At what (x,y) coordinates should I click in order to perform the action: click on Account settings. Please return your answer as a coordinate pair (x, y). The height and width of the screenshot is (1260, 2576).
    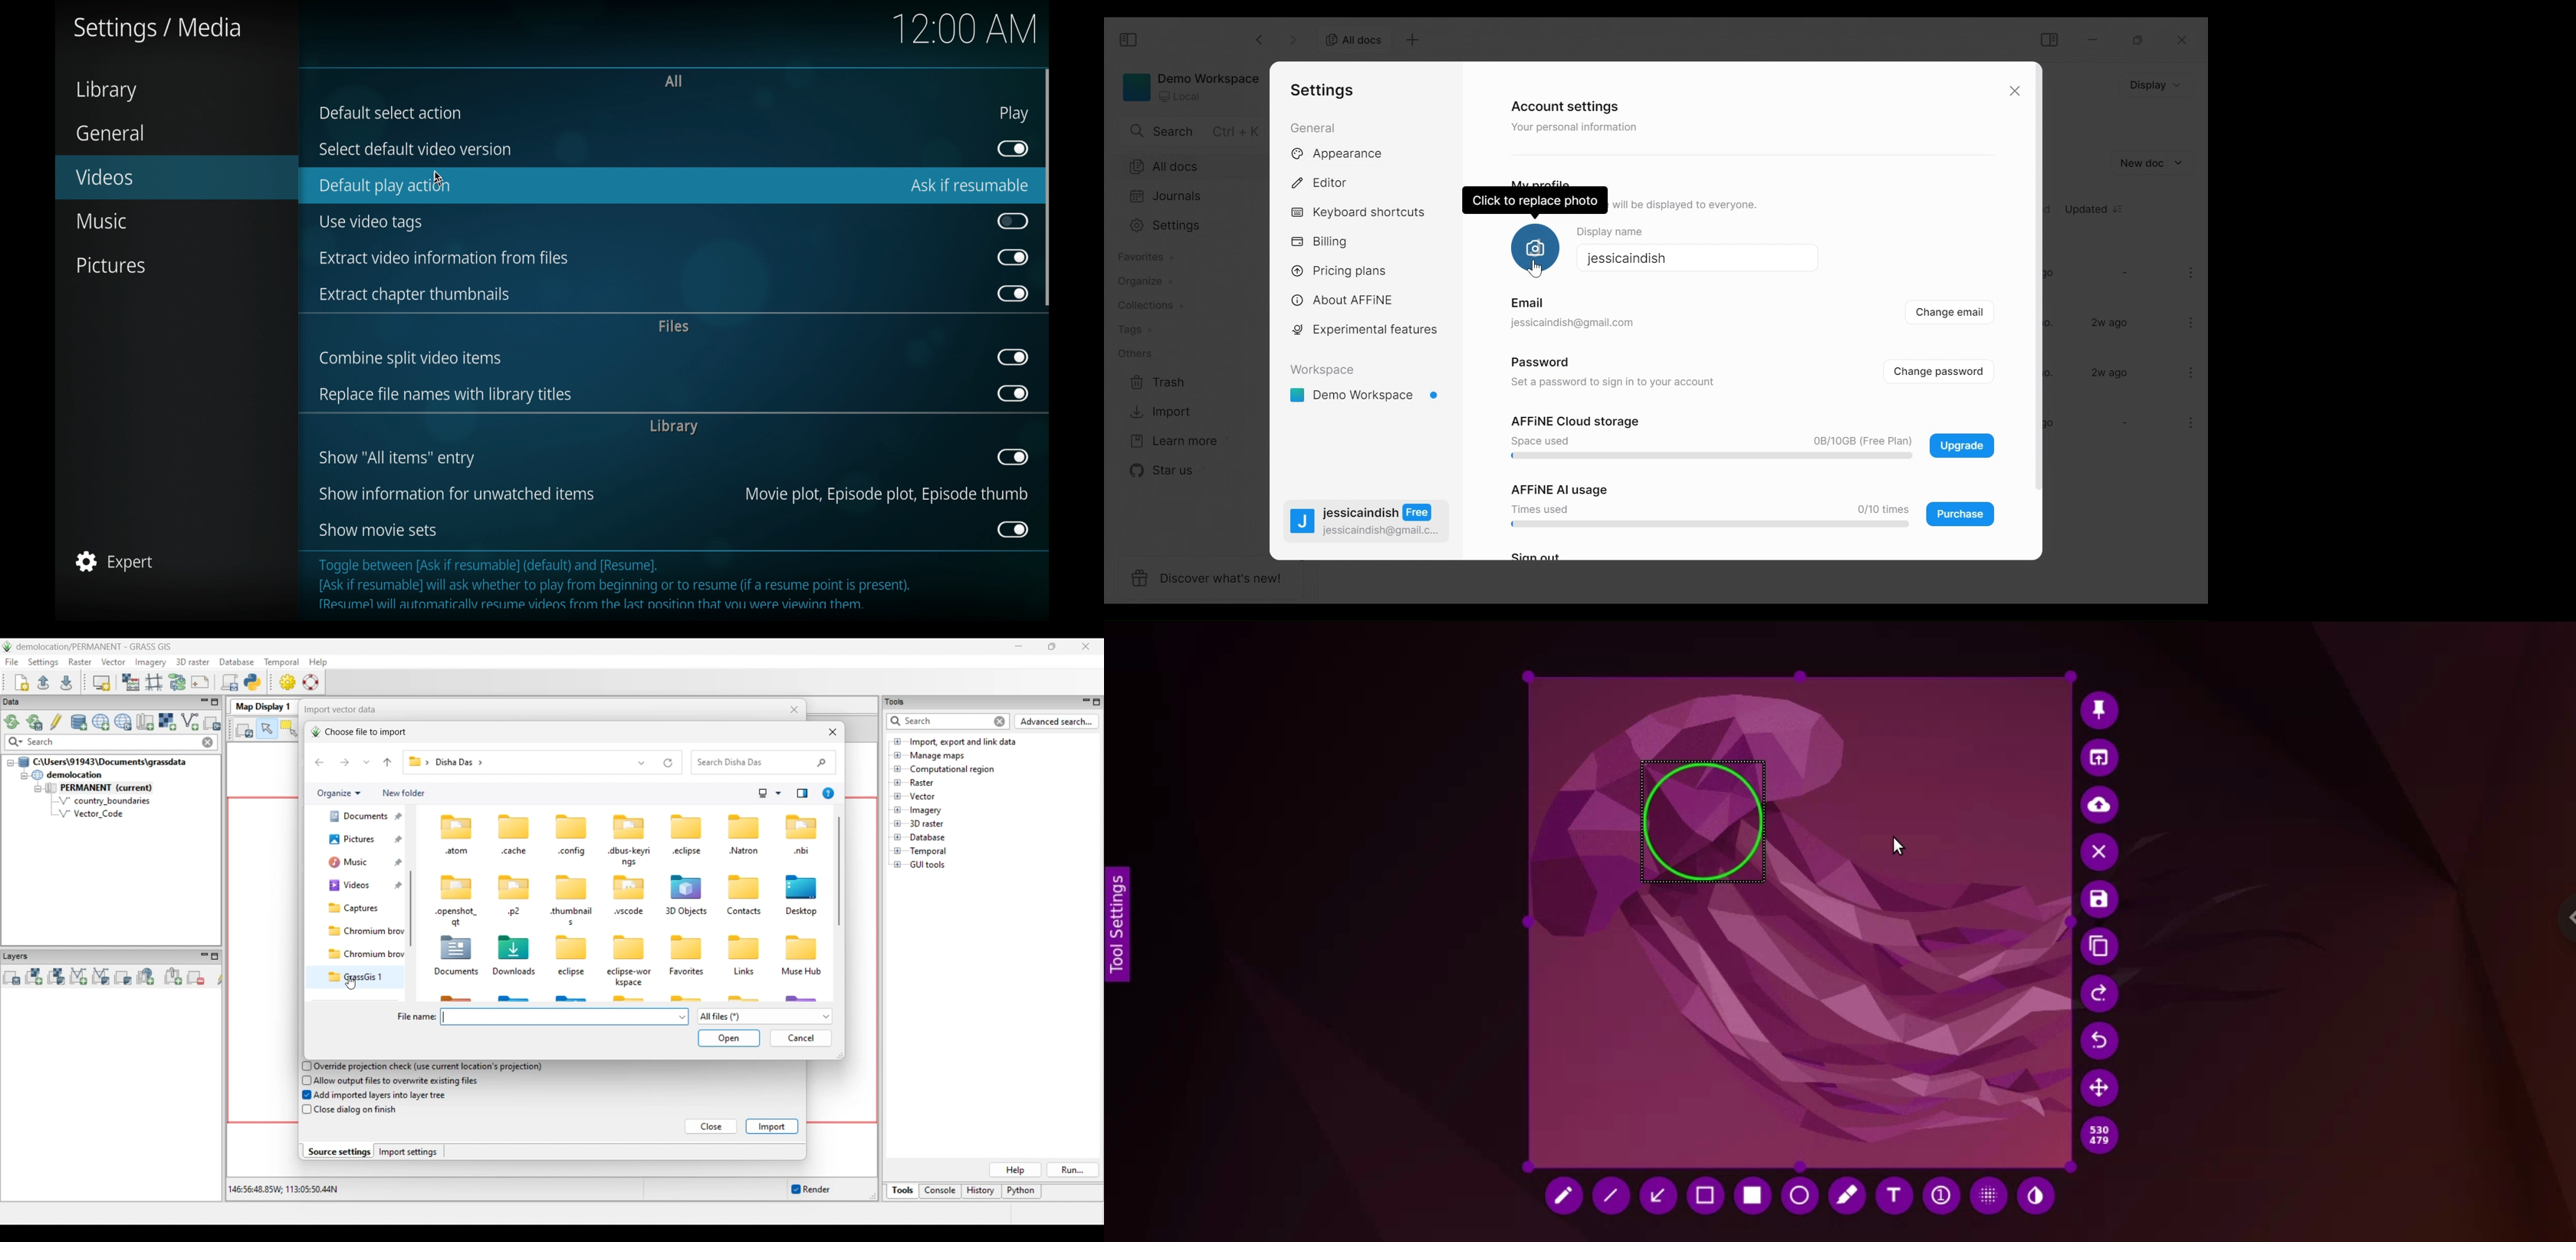
    Looking at the image, I should click on (1563, 105).